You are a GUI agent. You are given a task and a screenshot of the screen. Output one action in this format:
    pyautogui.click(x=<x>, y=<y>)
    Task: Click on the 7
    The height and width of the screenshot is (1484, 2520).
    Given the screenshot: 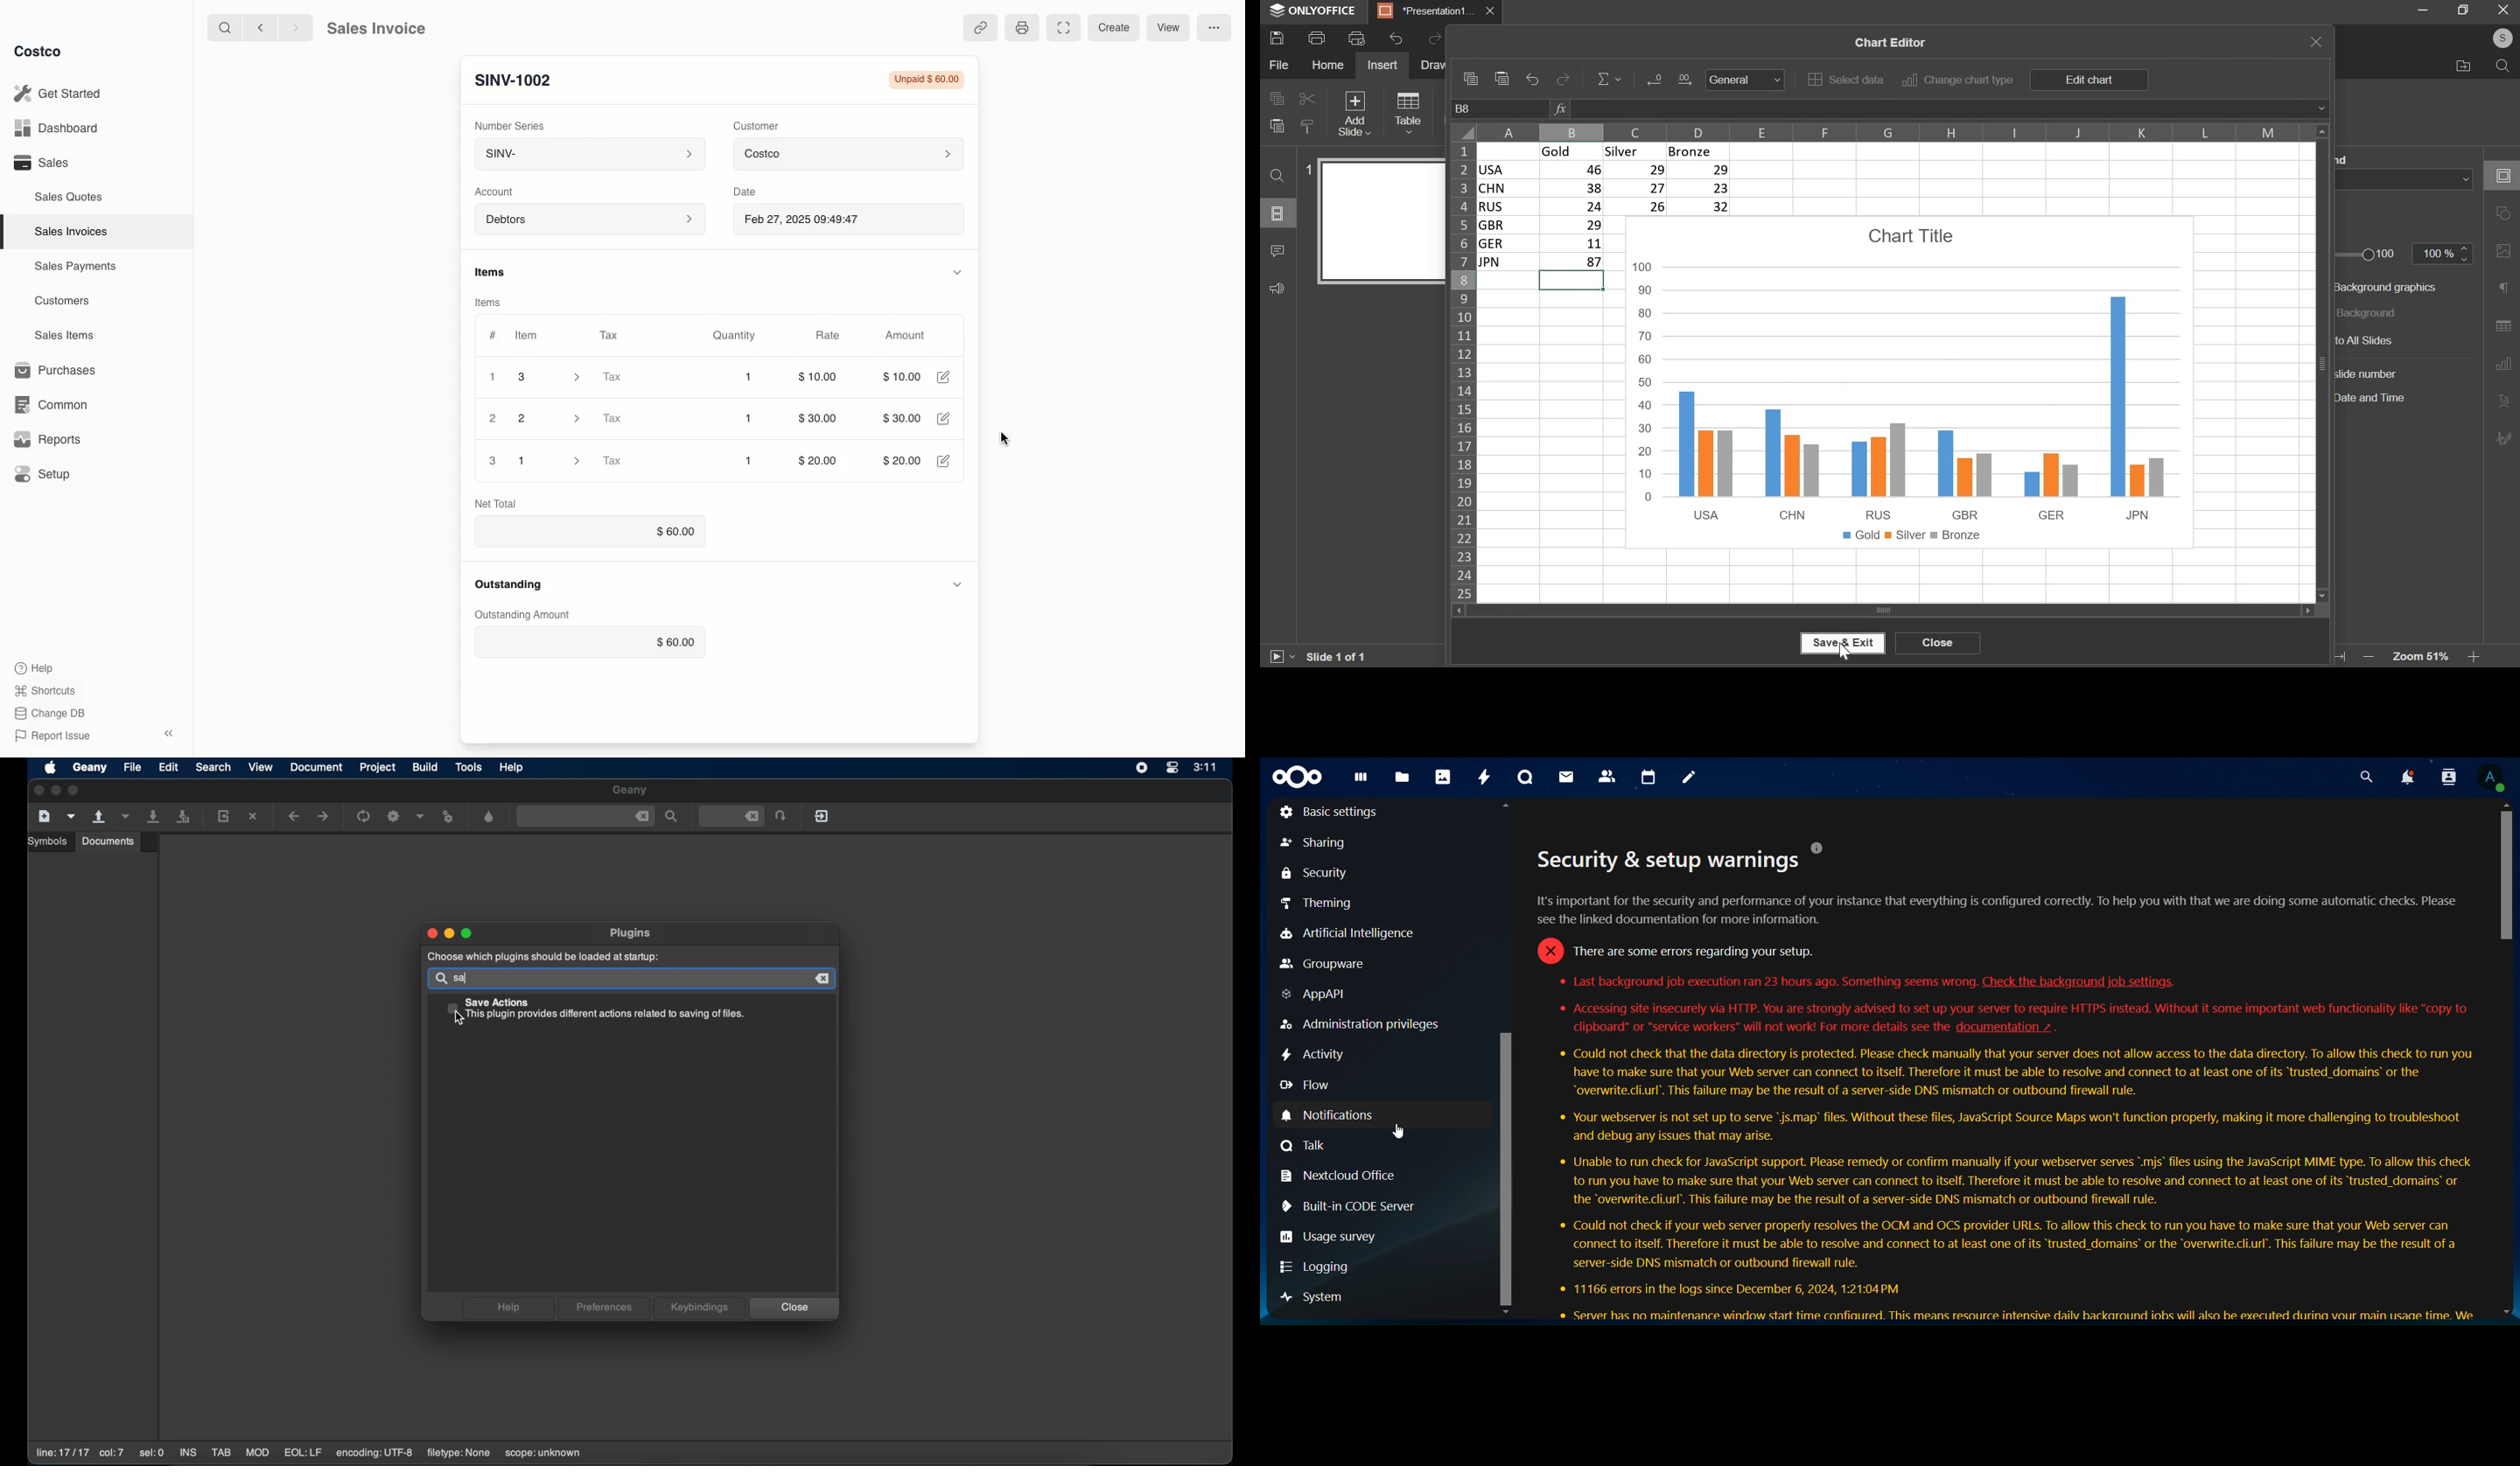 What is the action you would take?
    pyautogui.click(x=1573, y=264)
    